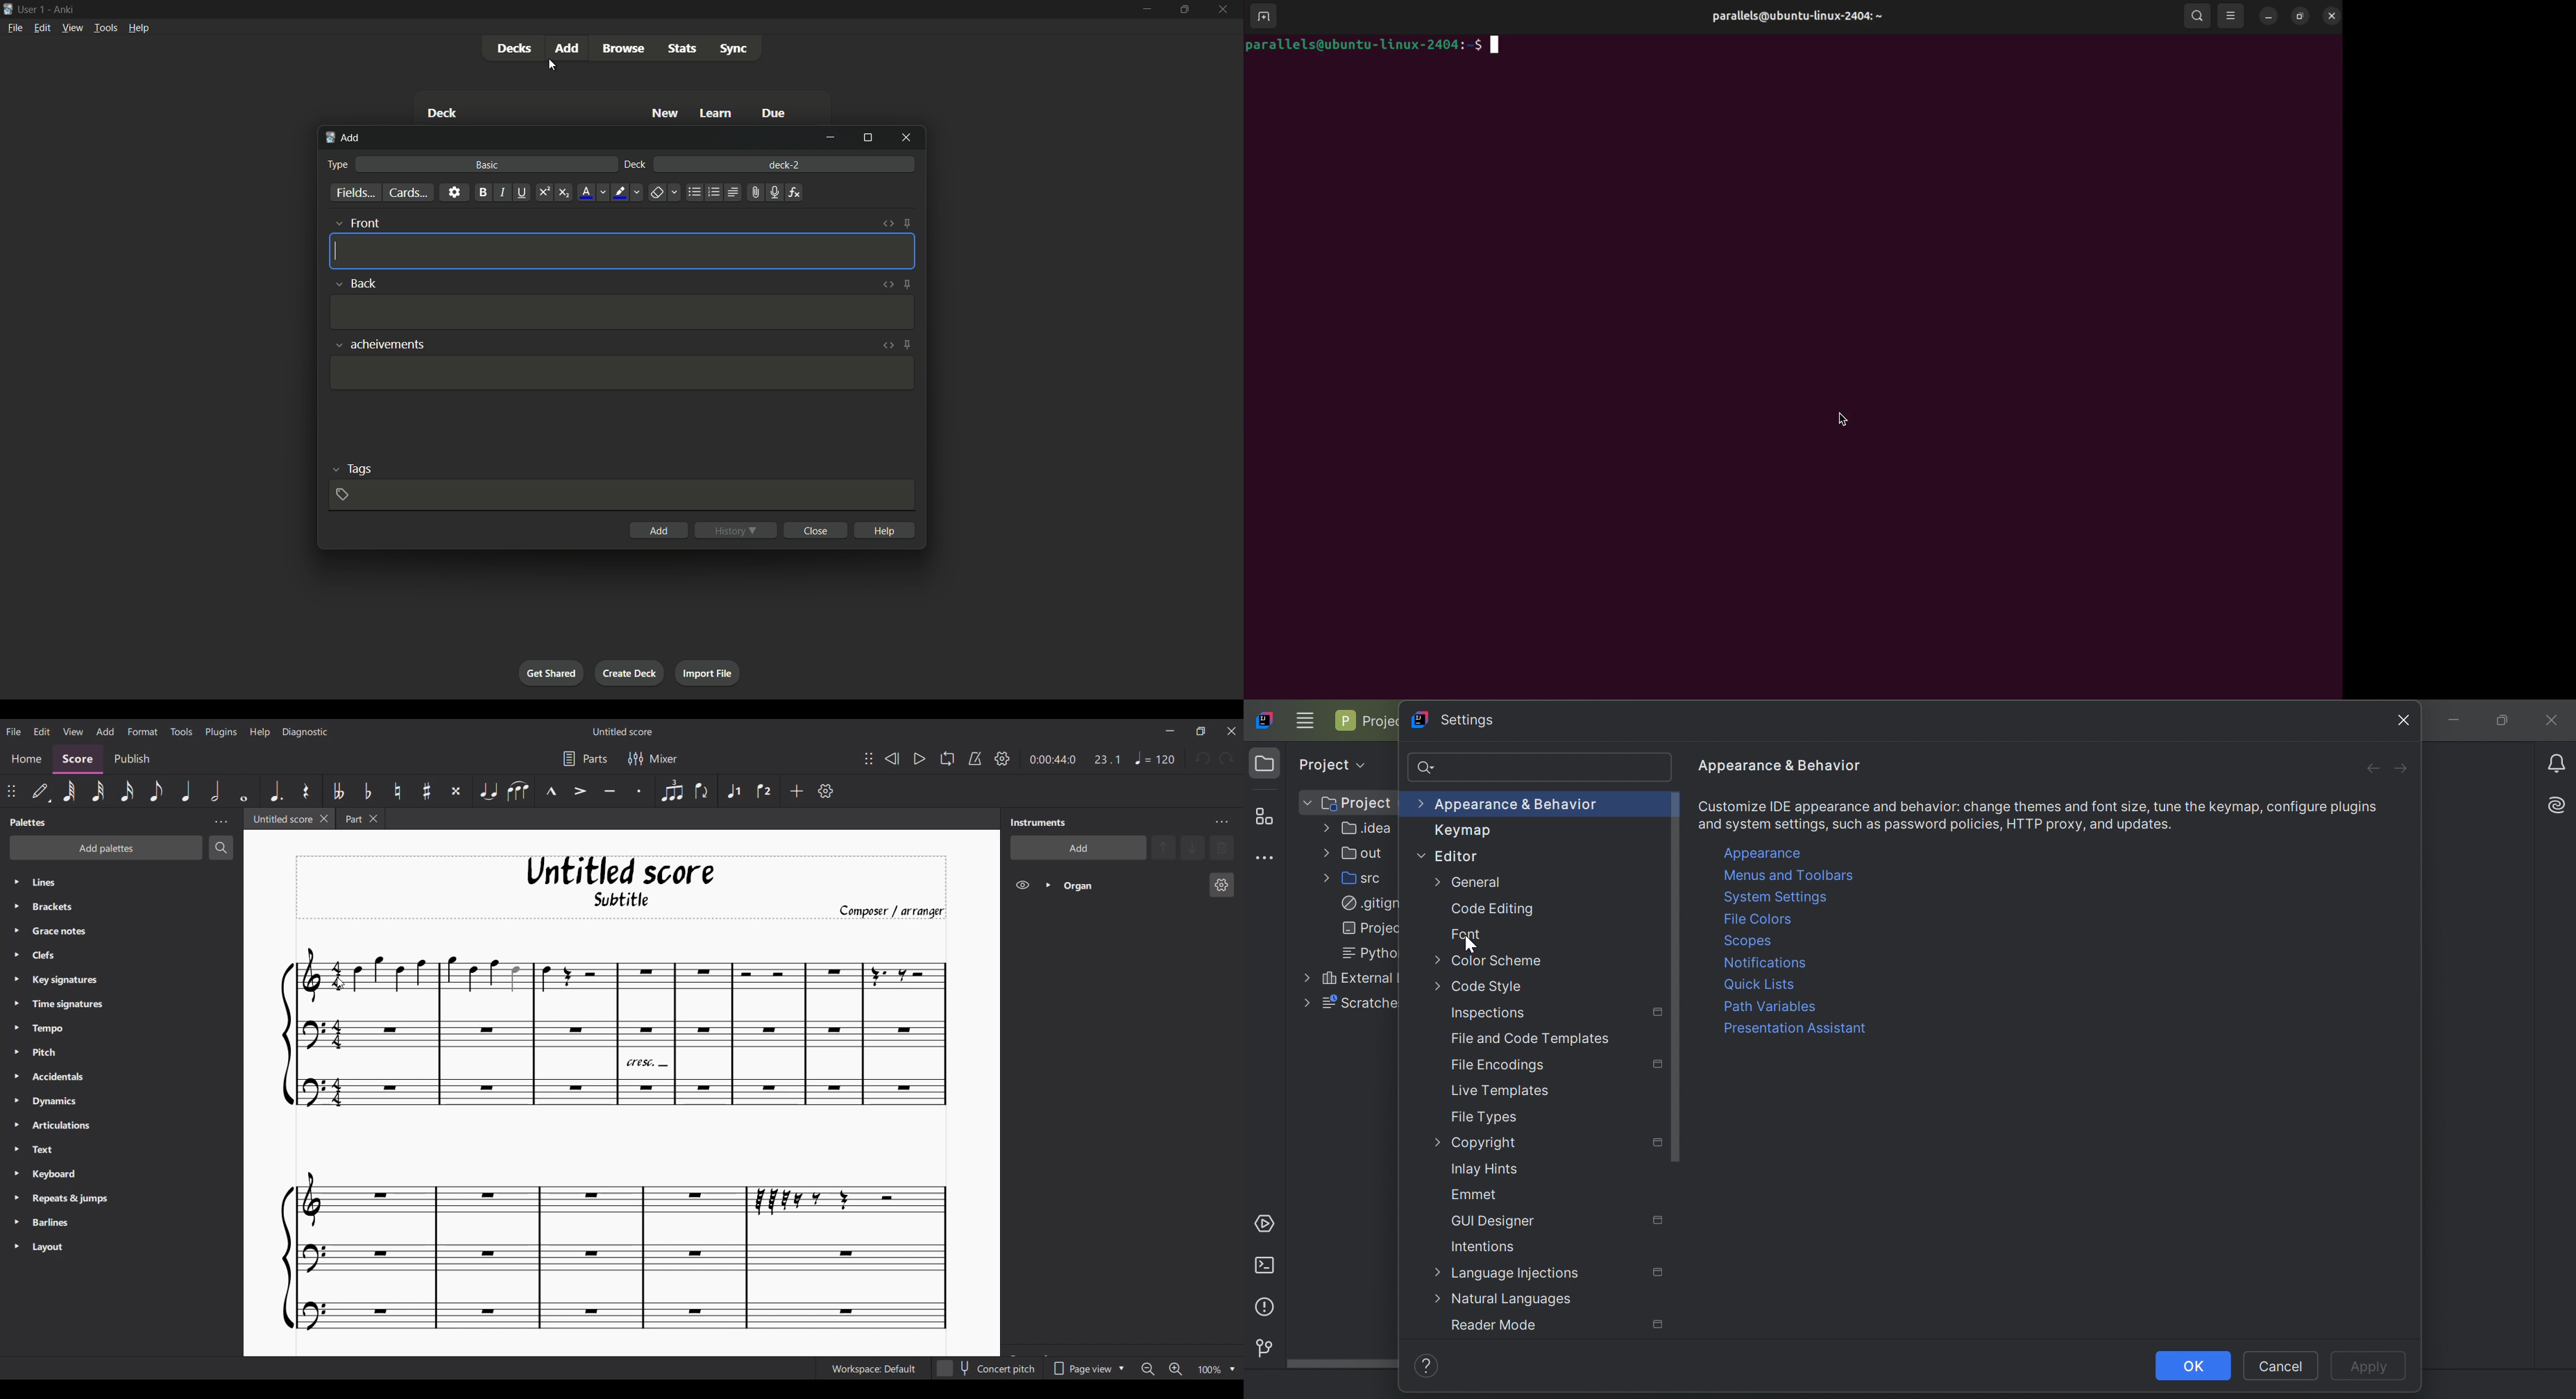 The image size is (2576, 1400). I want to click on Half note, so click(215, 791).